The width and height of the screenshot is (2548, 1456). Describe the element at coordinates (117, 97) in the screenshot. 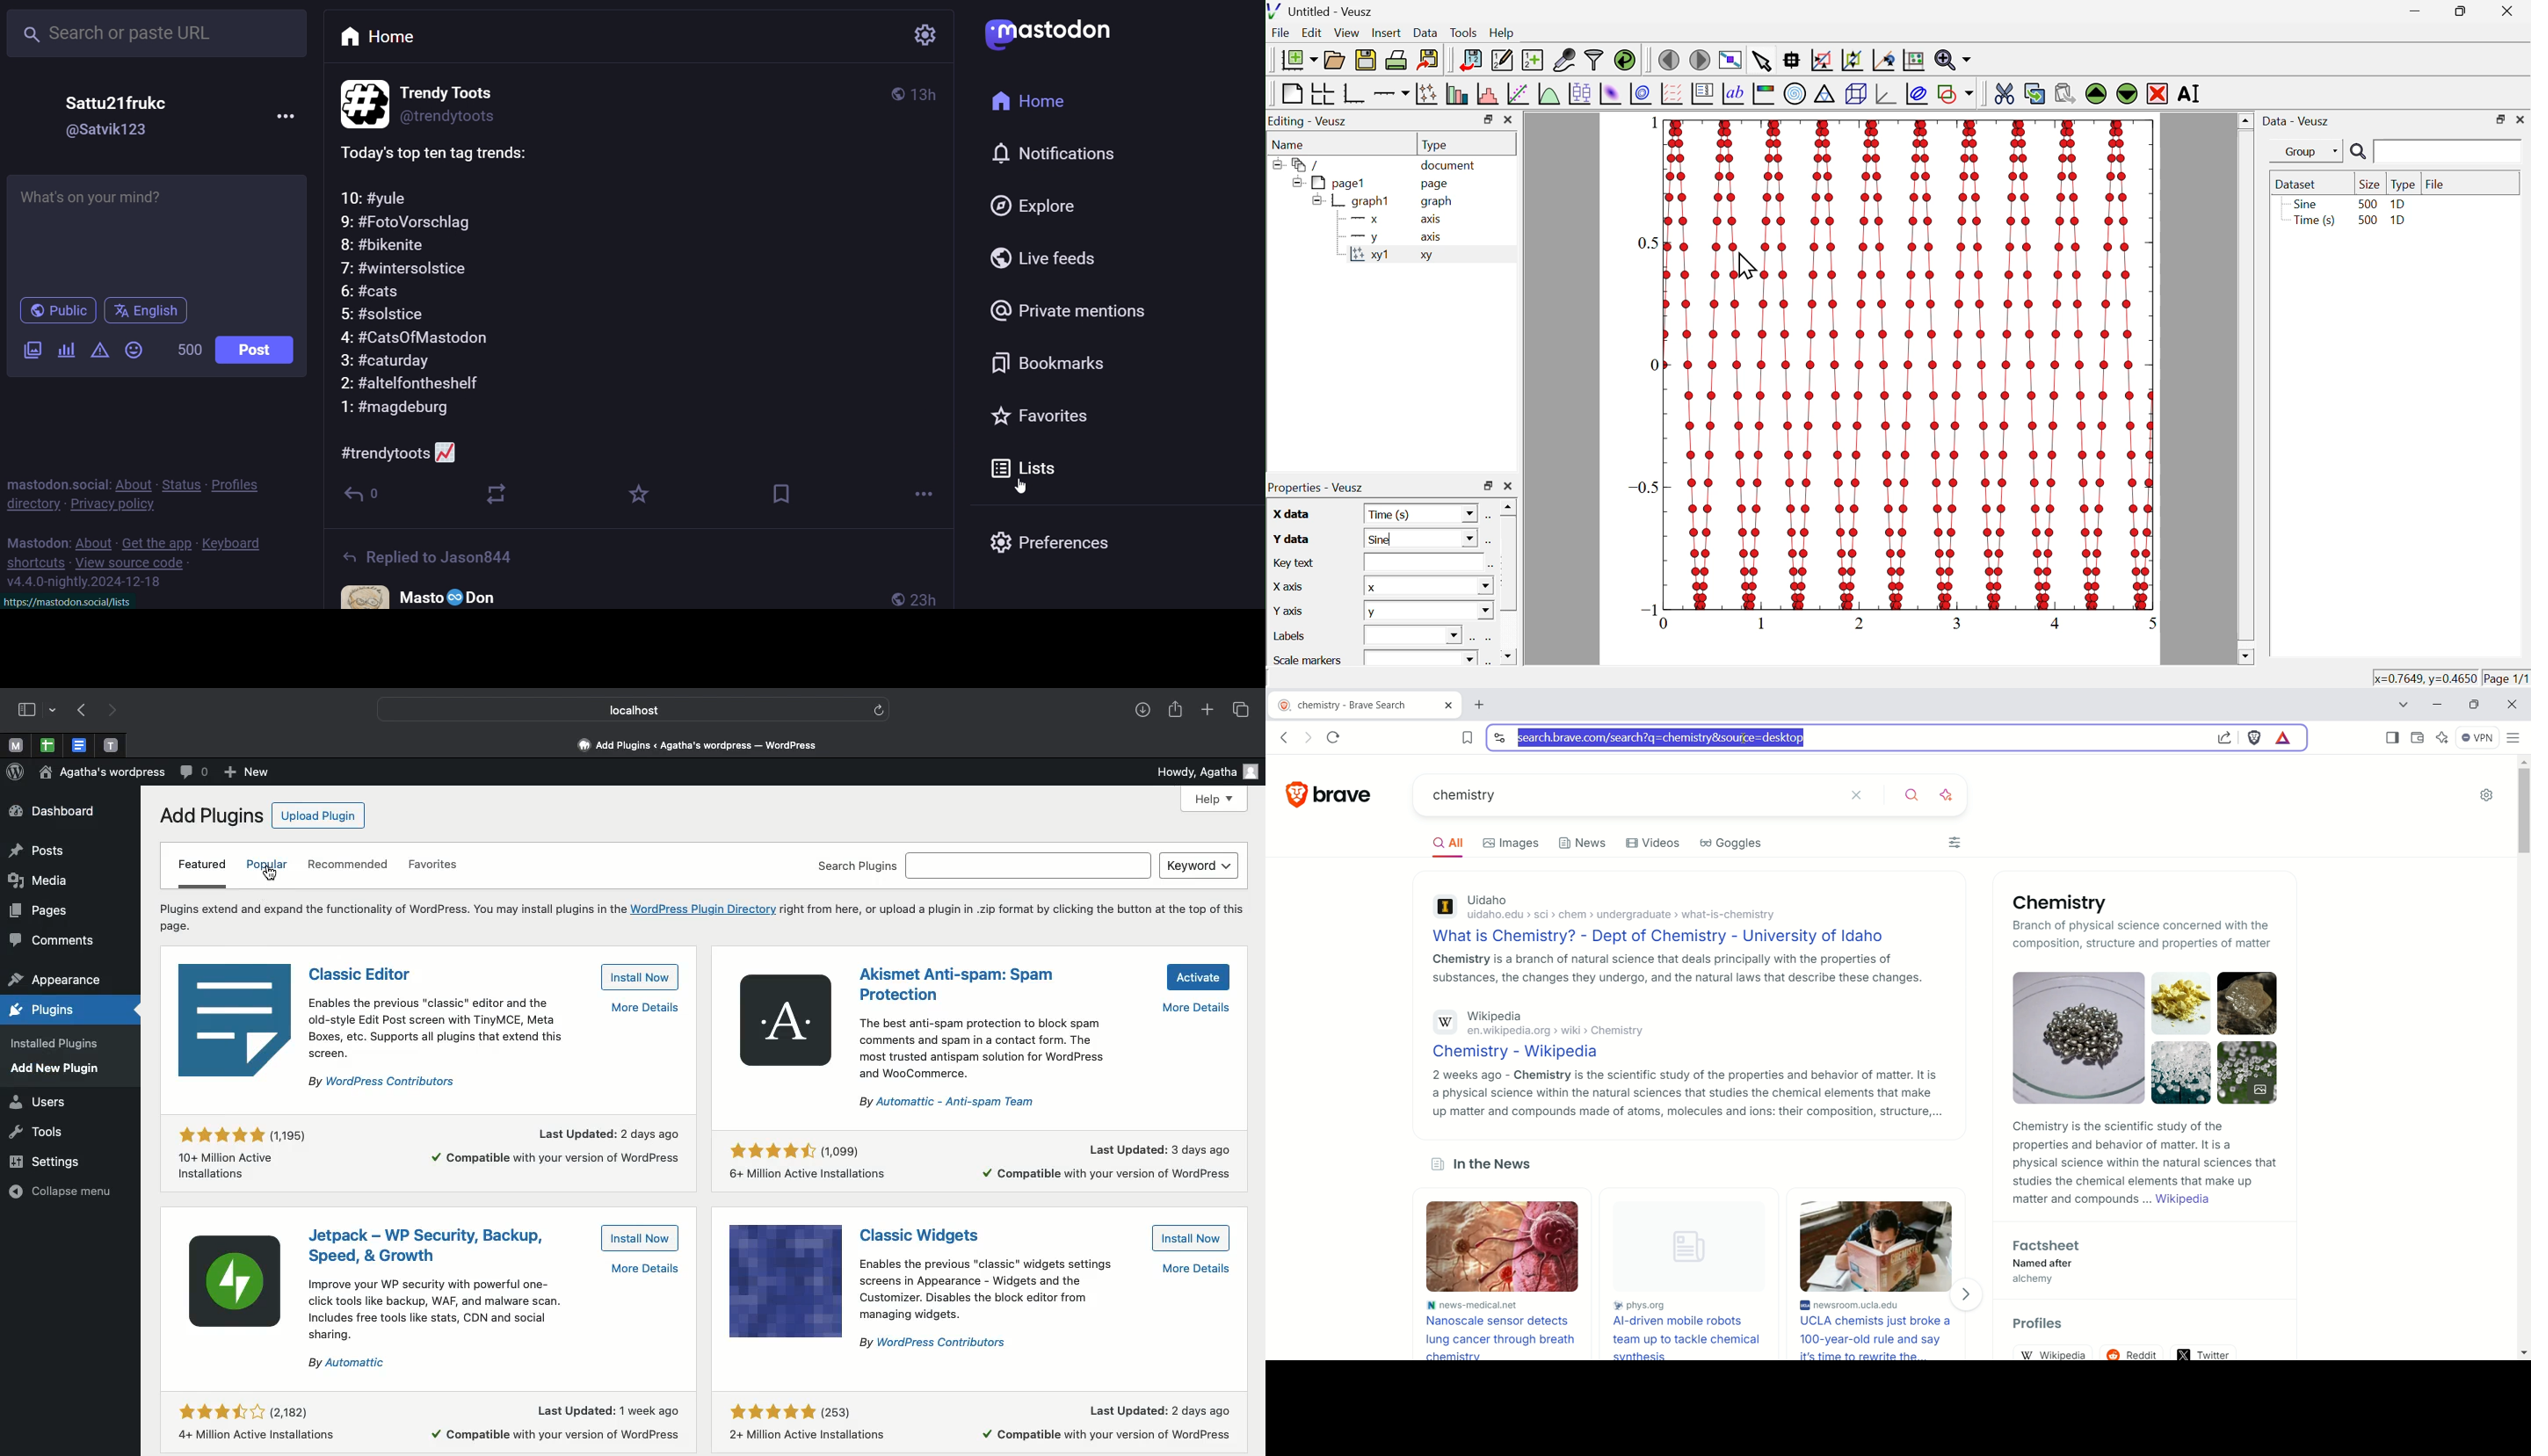

I see `Sattu21frukec` at that location.